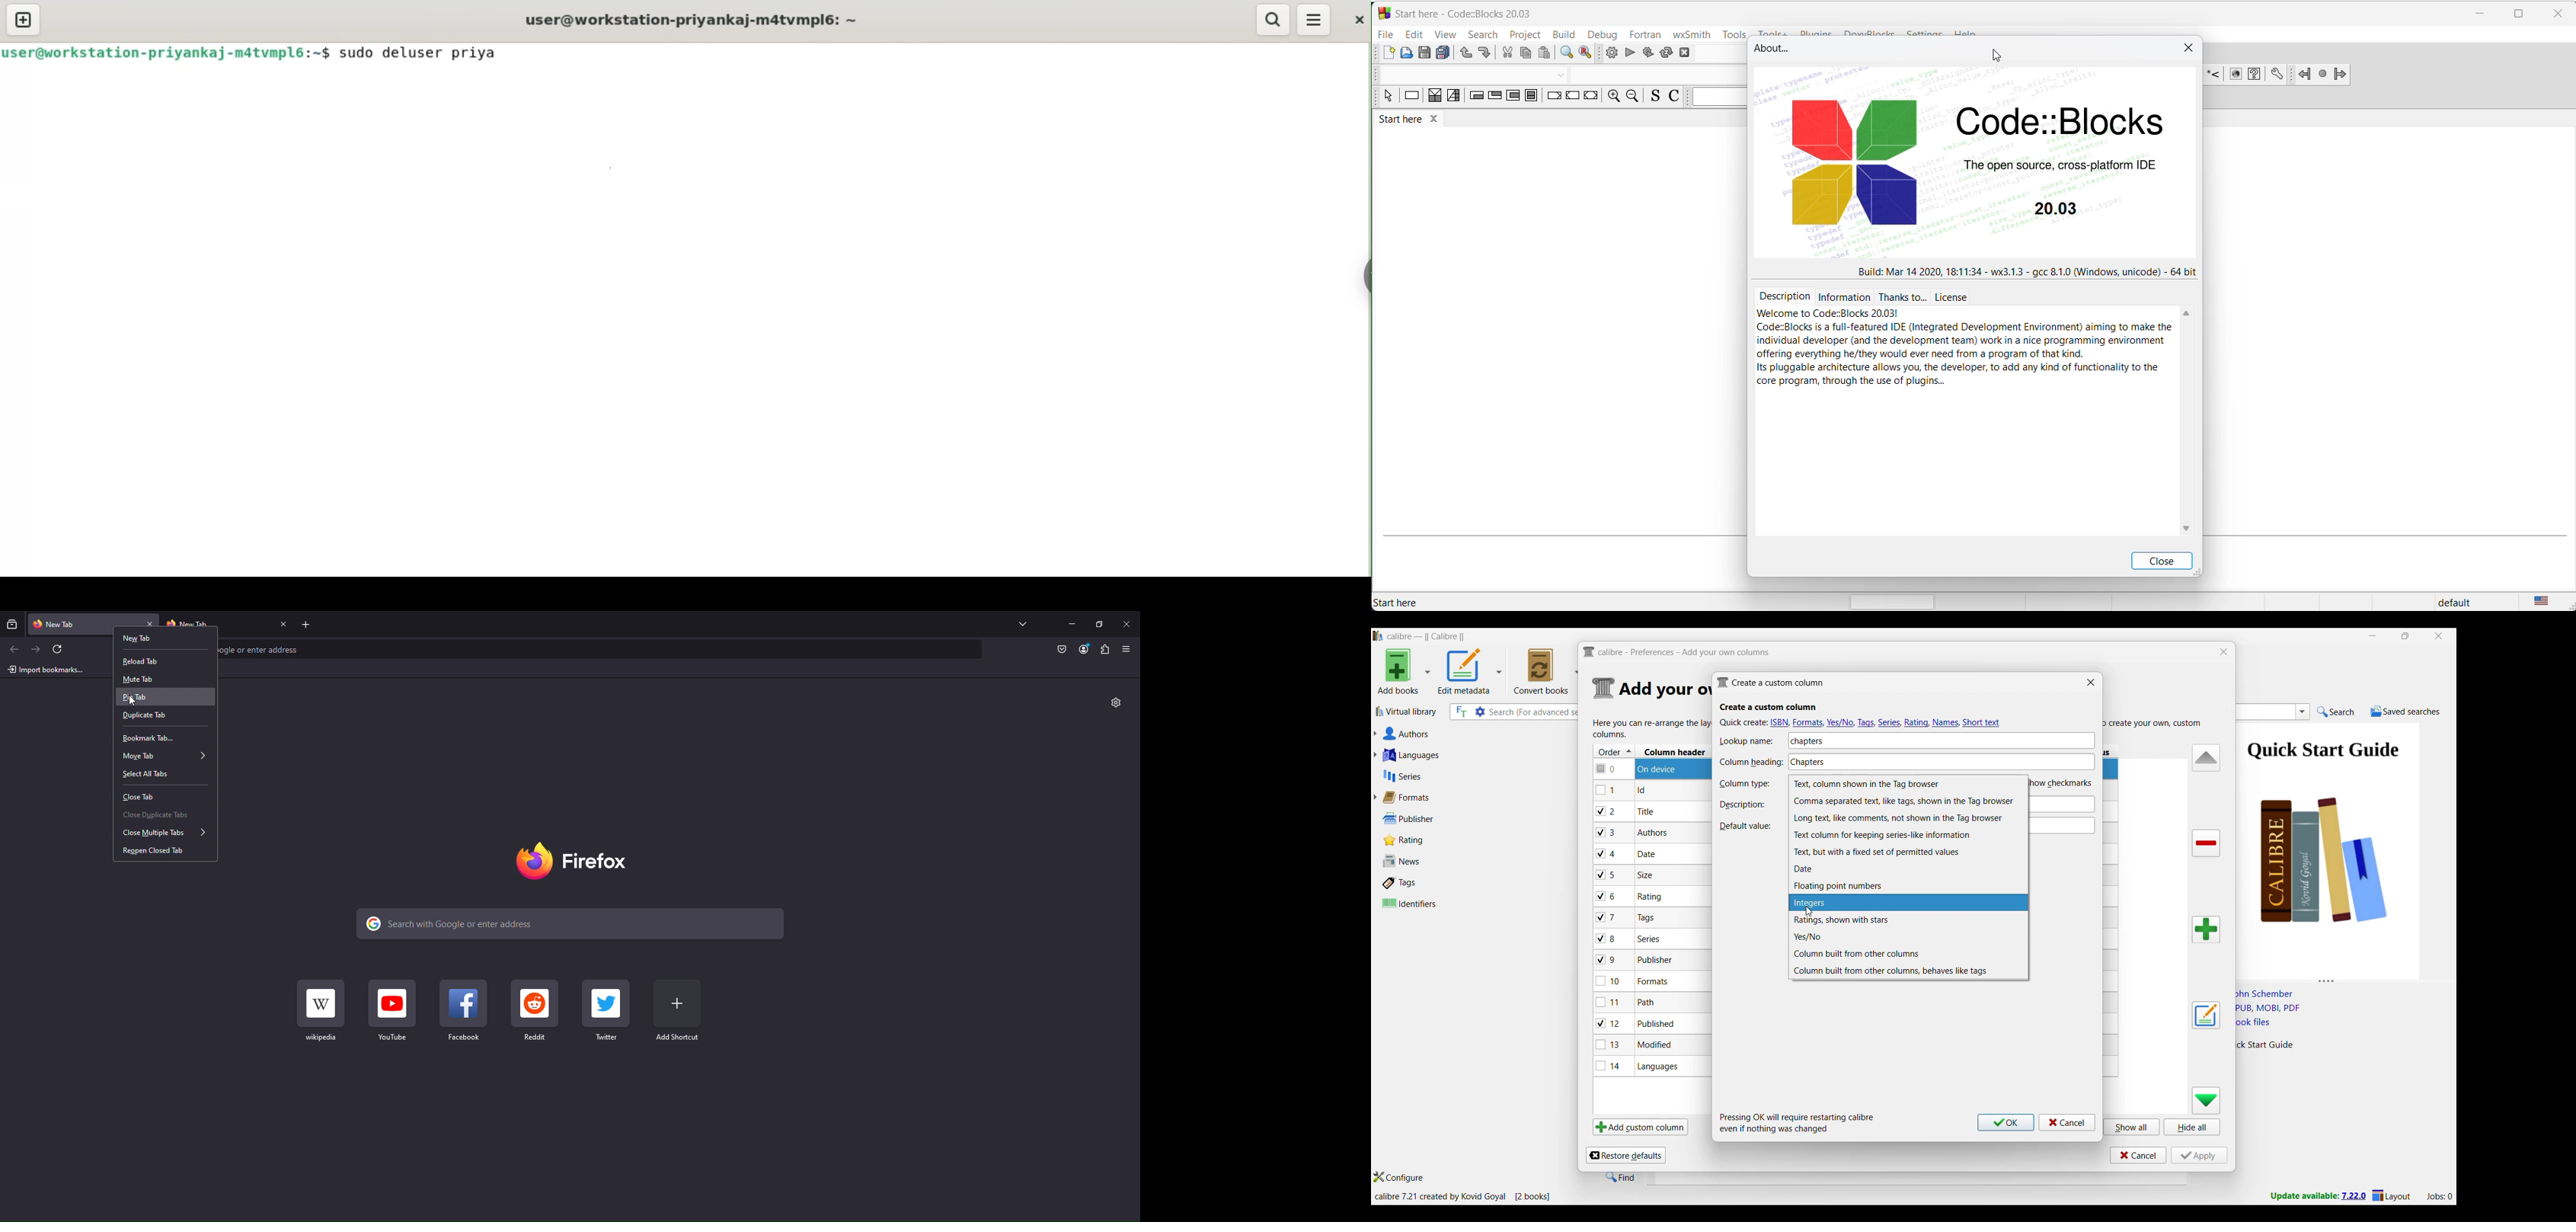  I want to click on Section title, so click(1769, 707).